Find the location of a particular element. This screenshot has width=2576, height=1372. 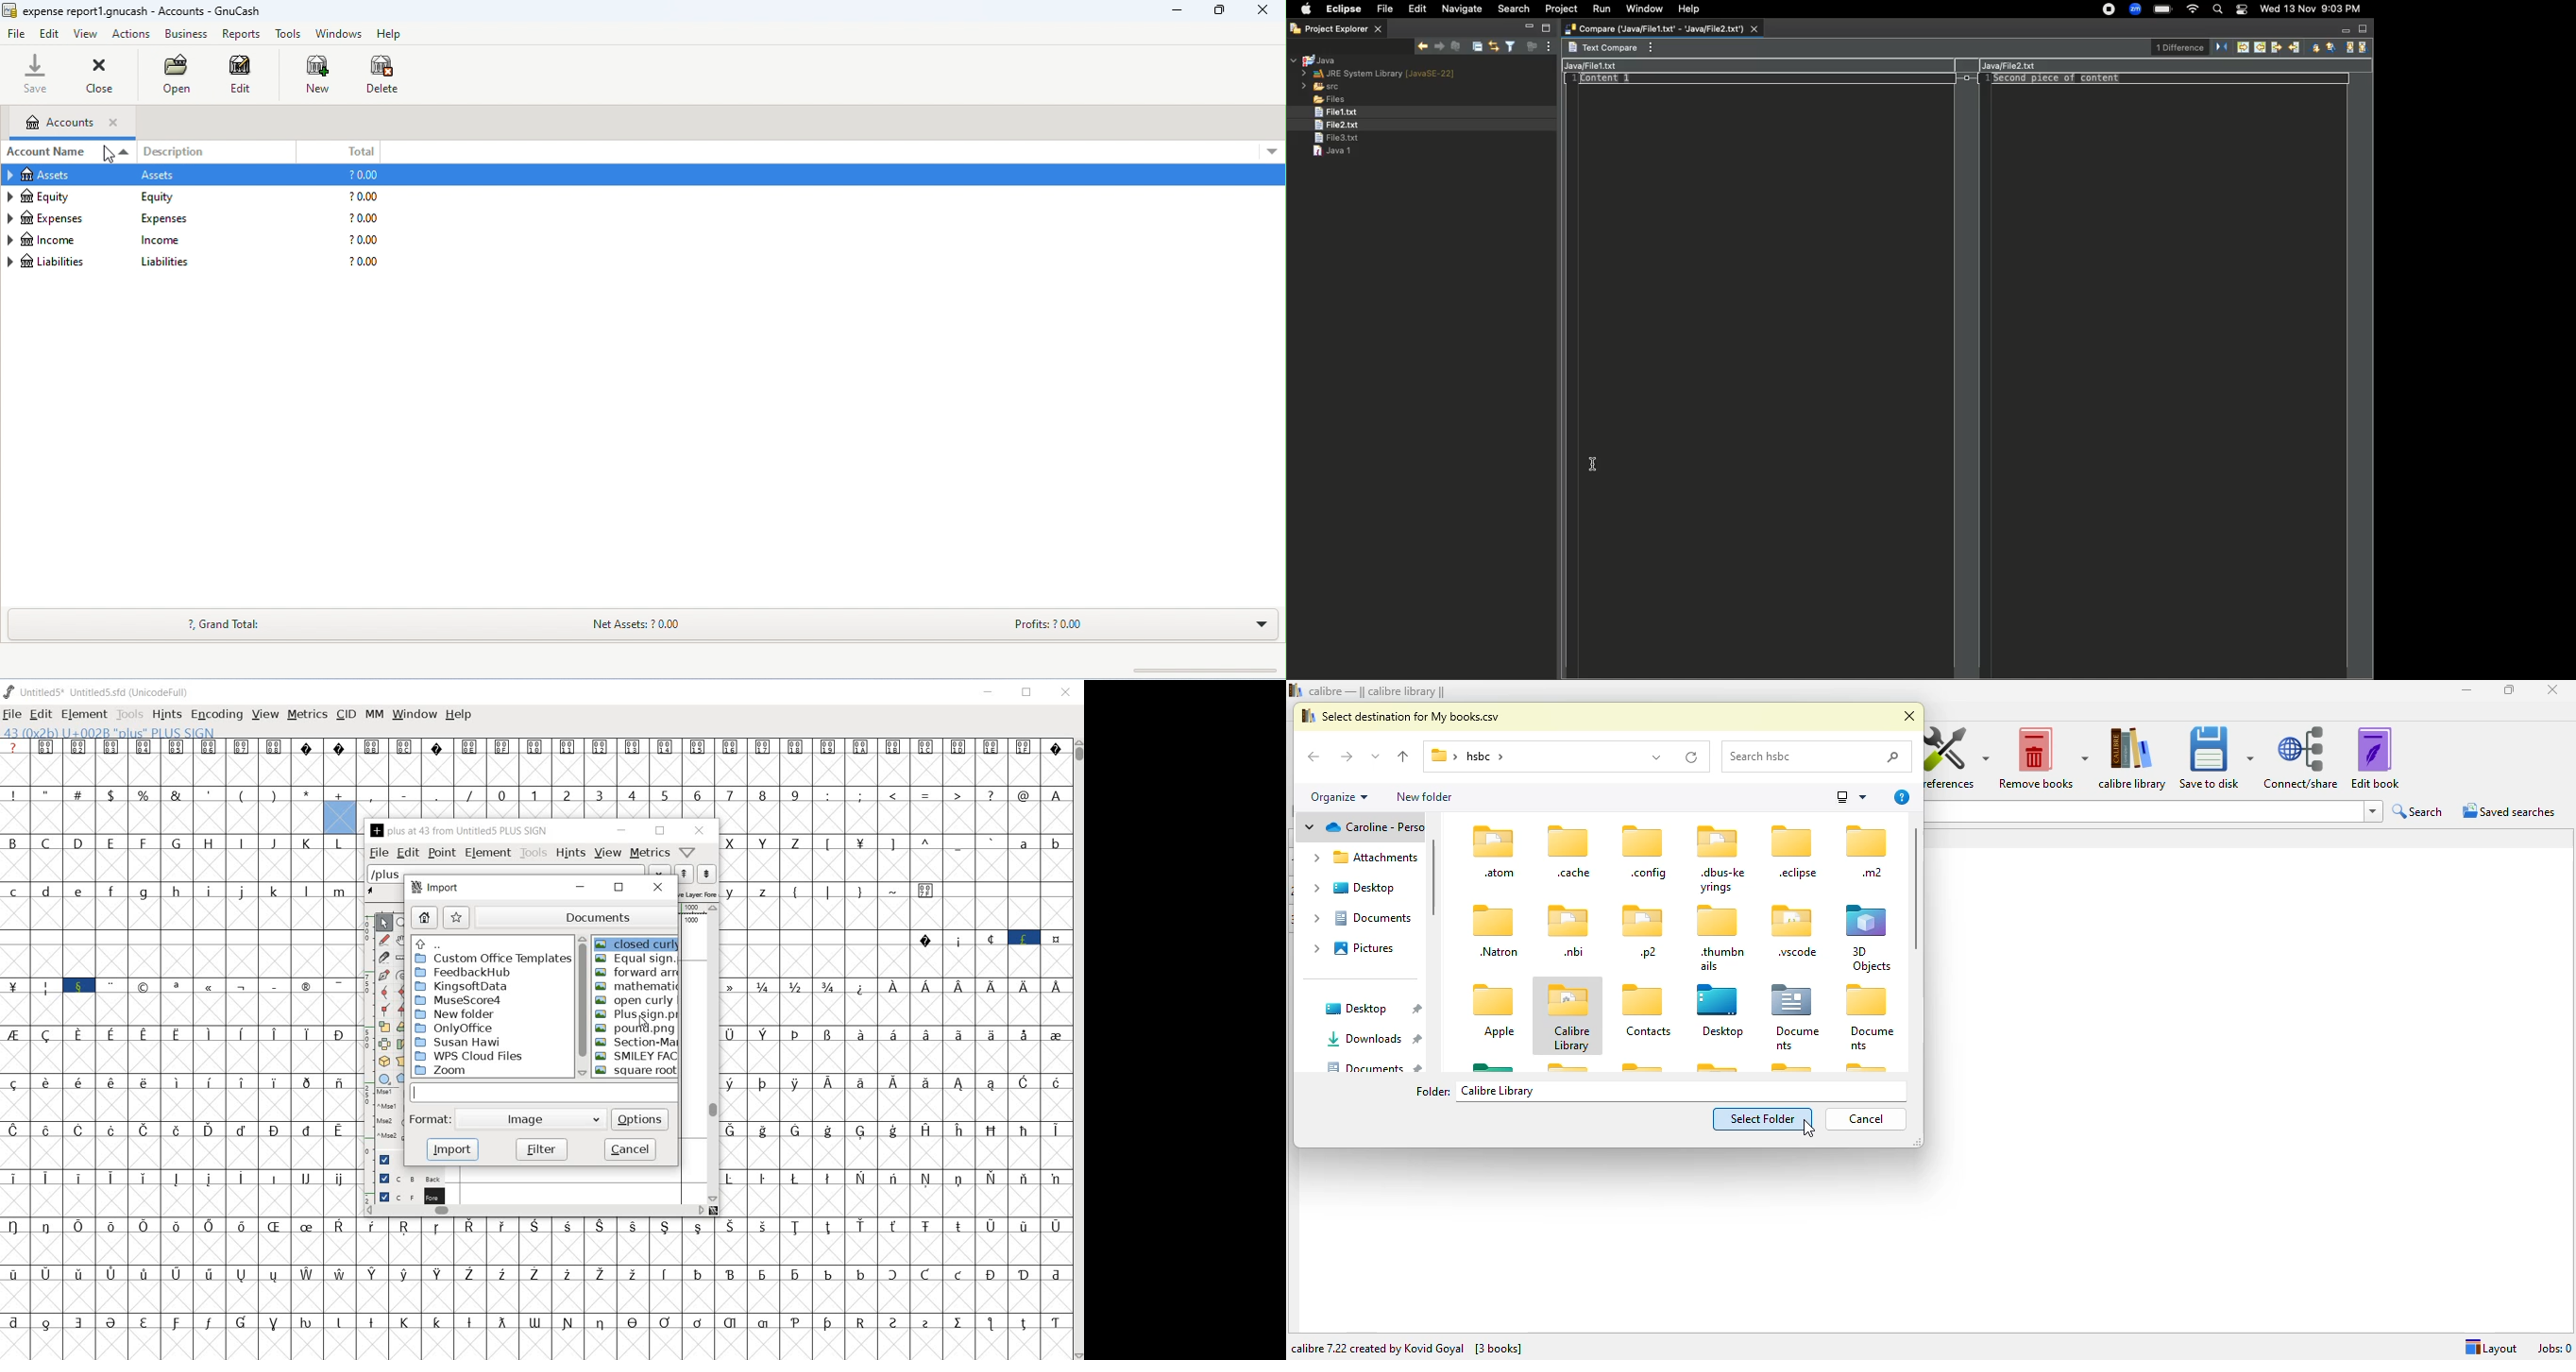

account name is located at coordinates (49, 152).